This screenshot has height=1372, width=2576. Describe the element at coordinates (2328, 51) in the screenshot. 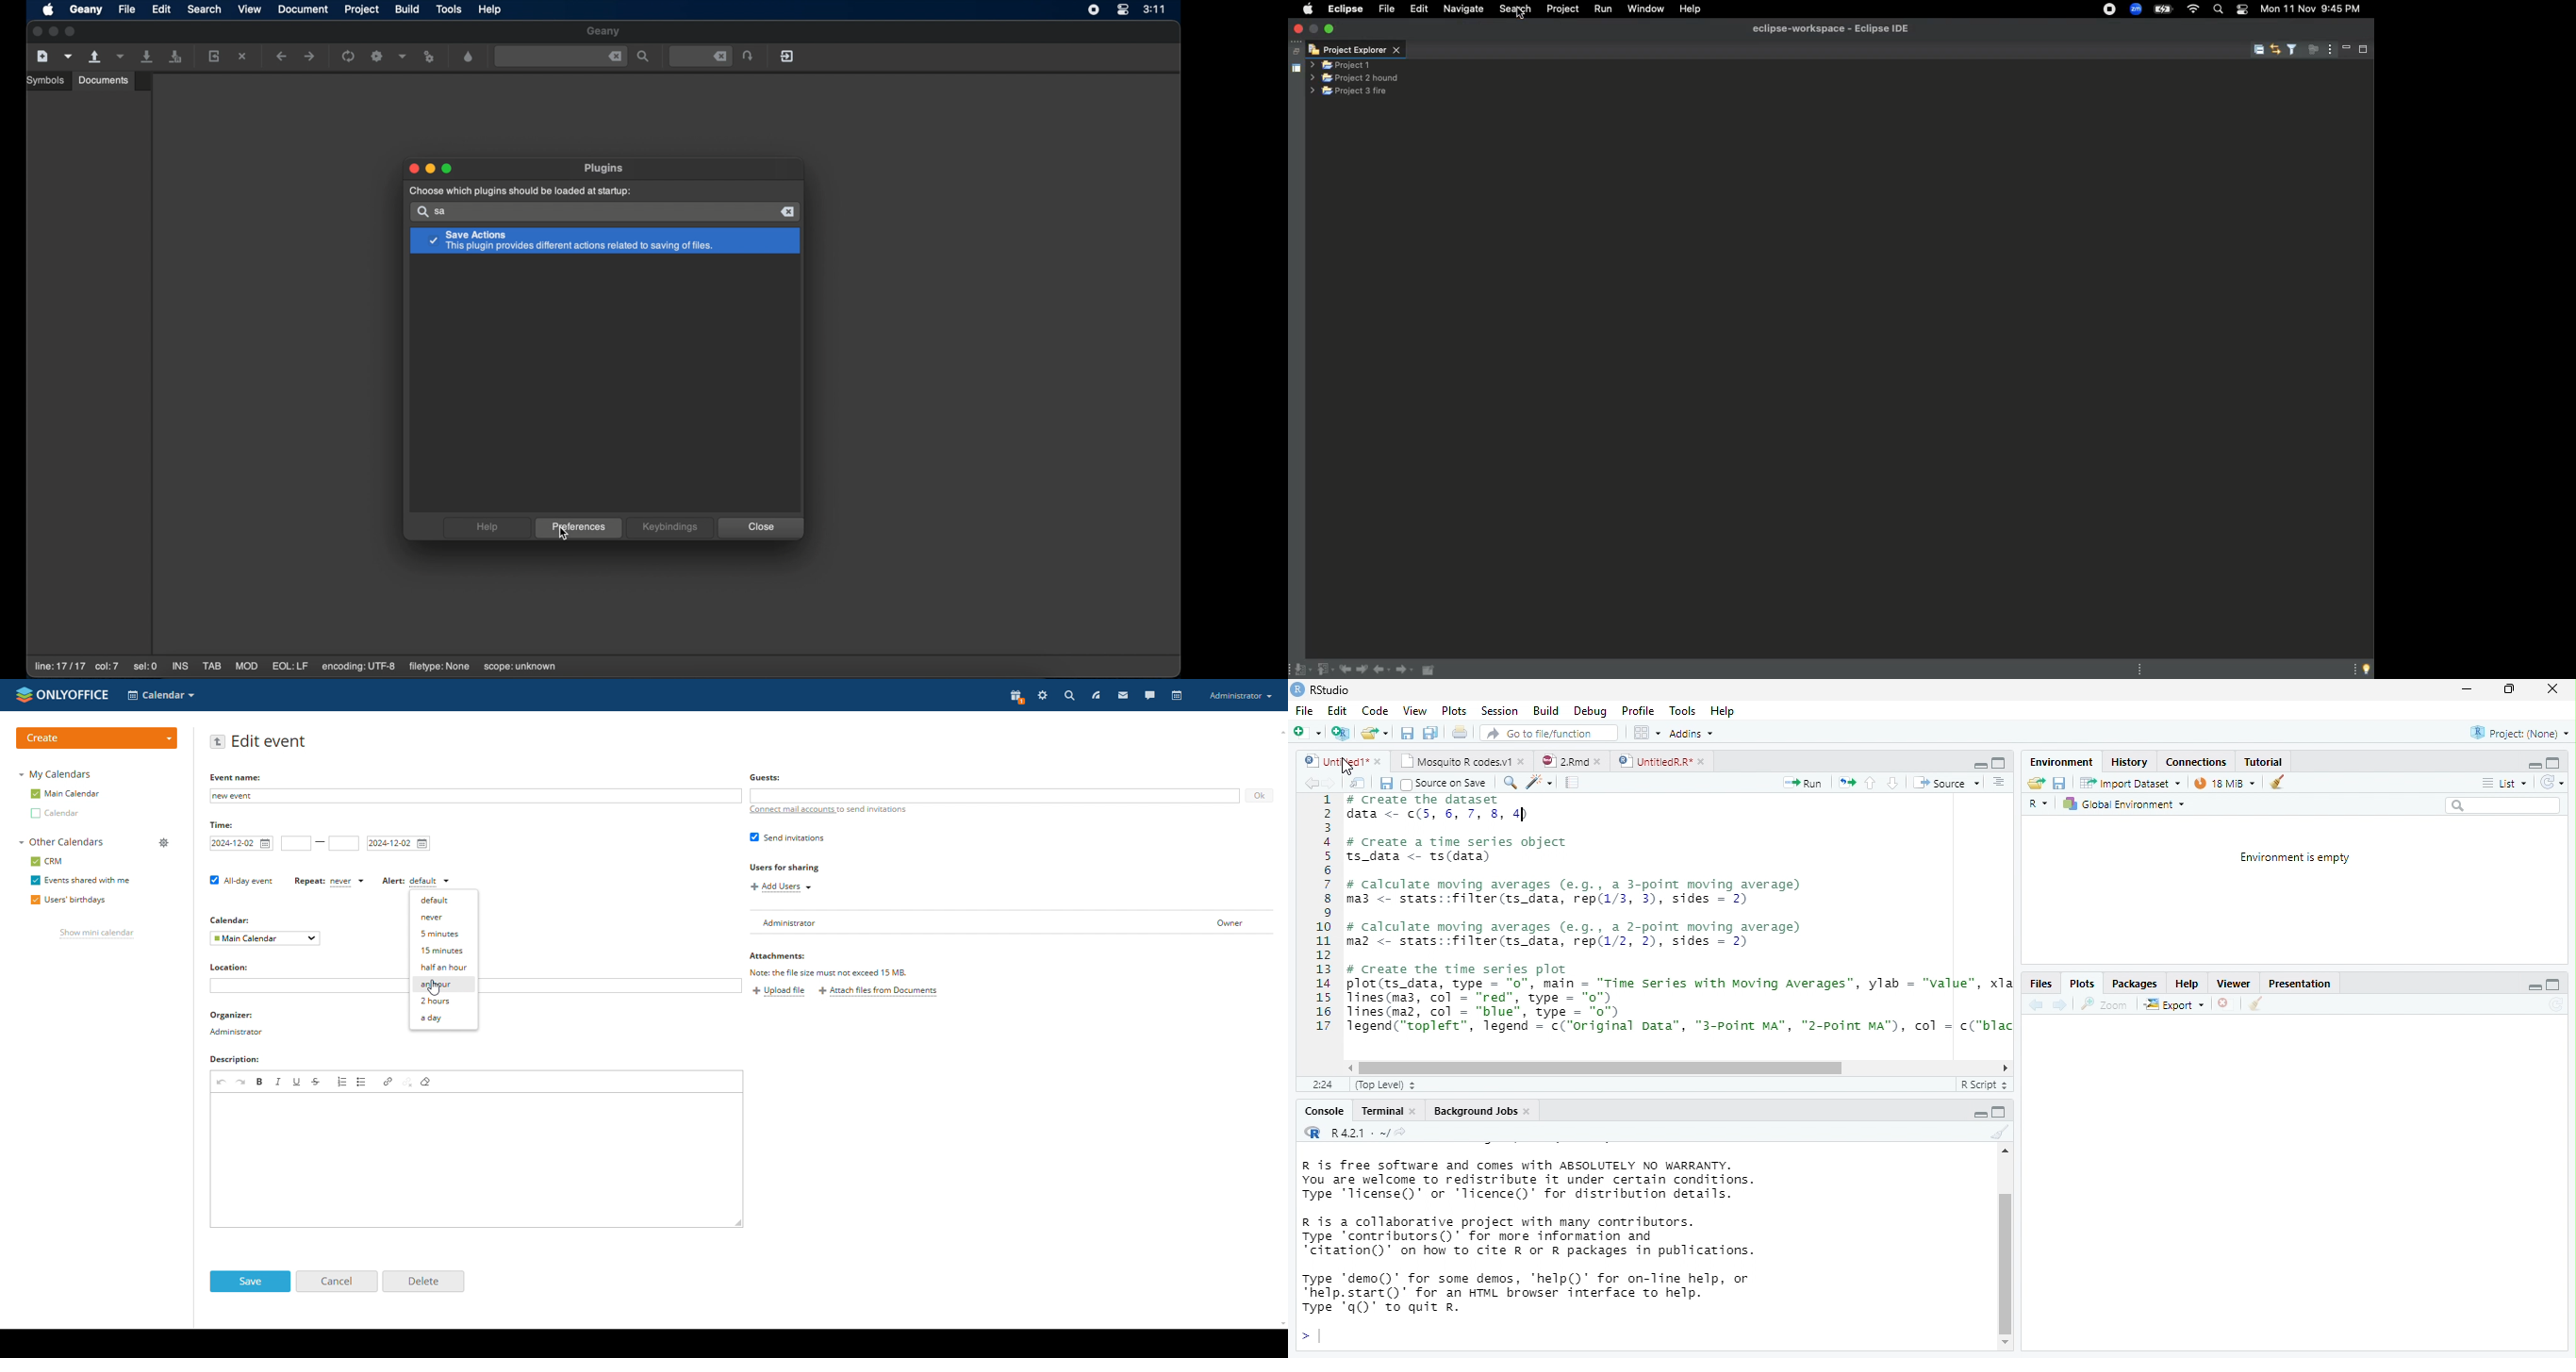

I see `View menu` at that location.